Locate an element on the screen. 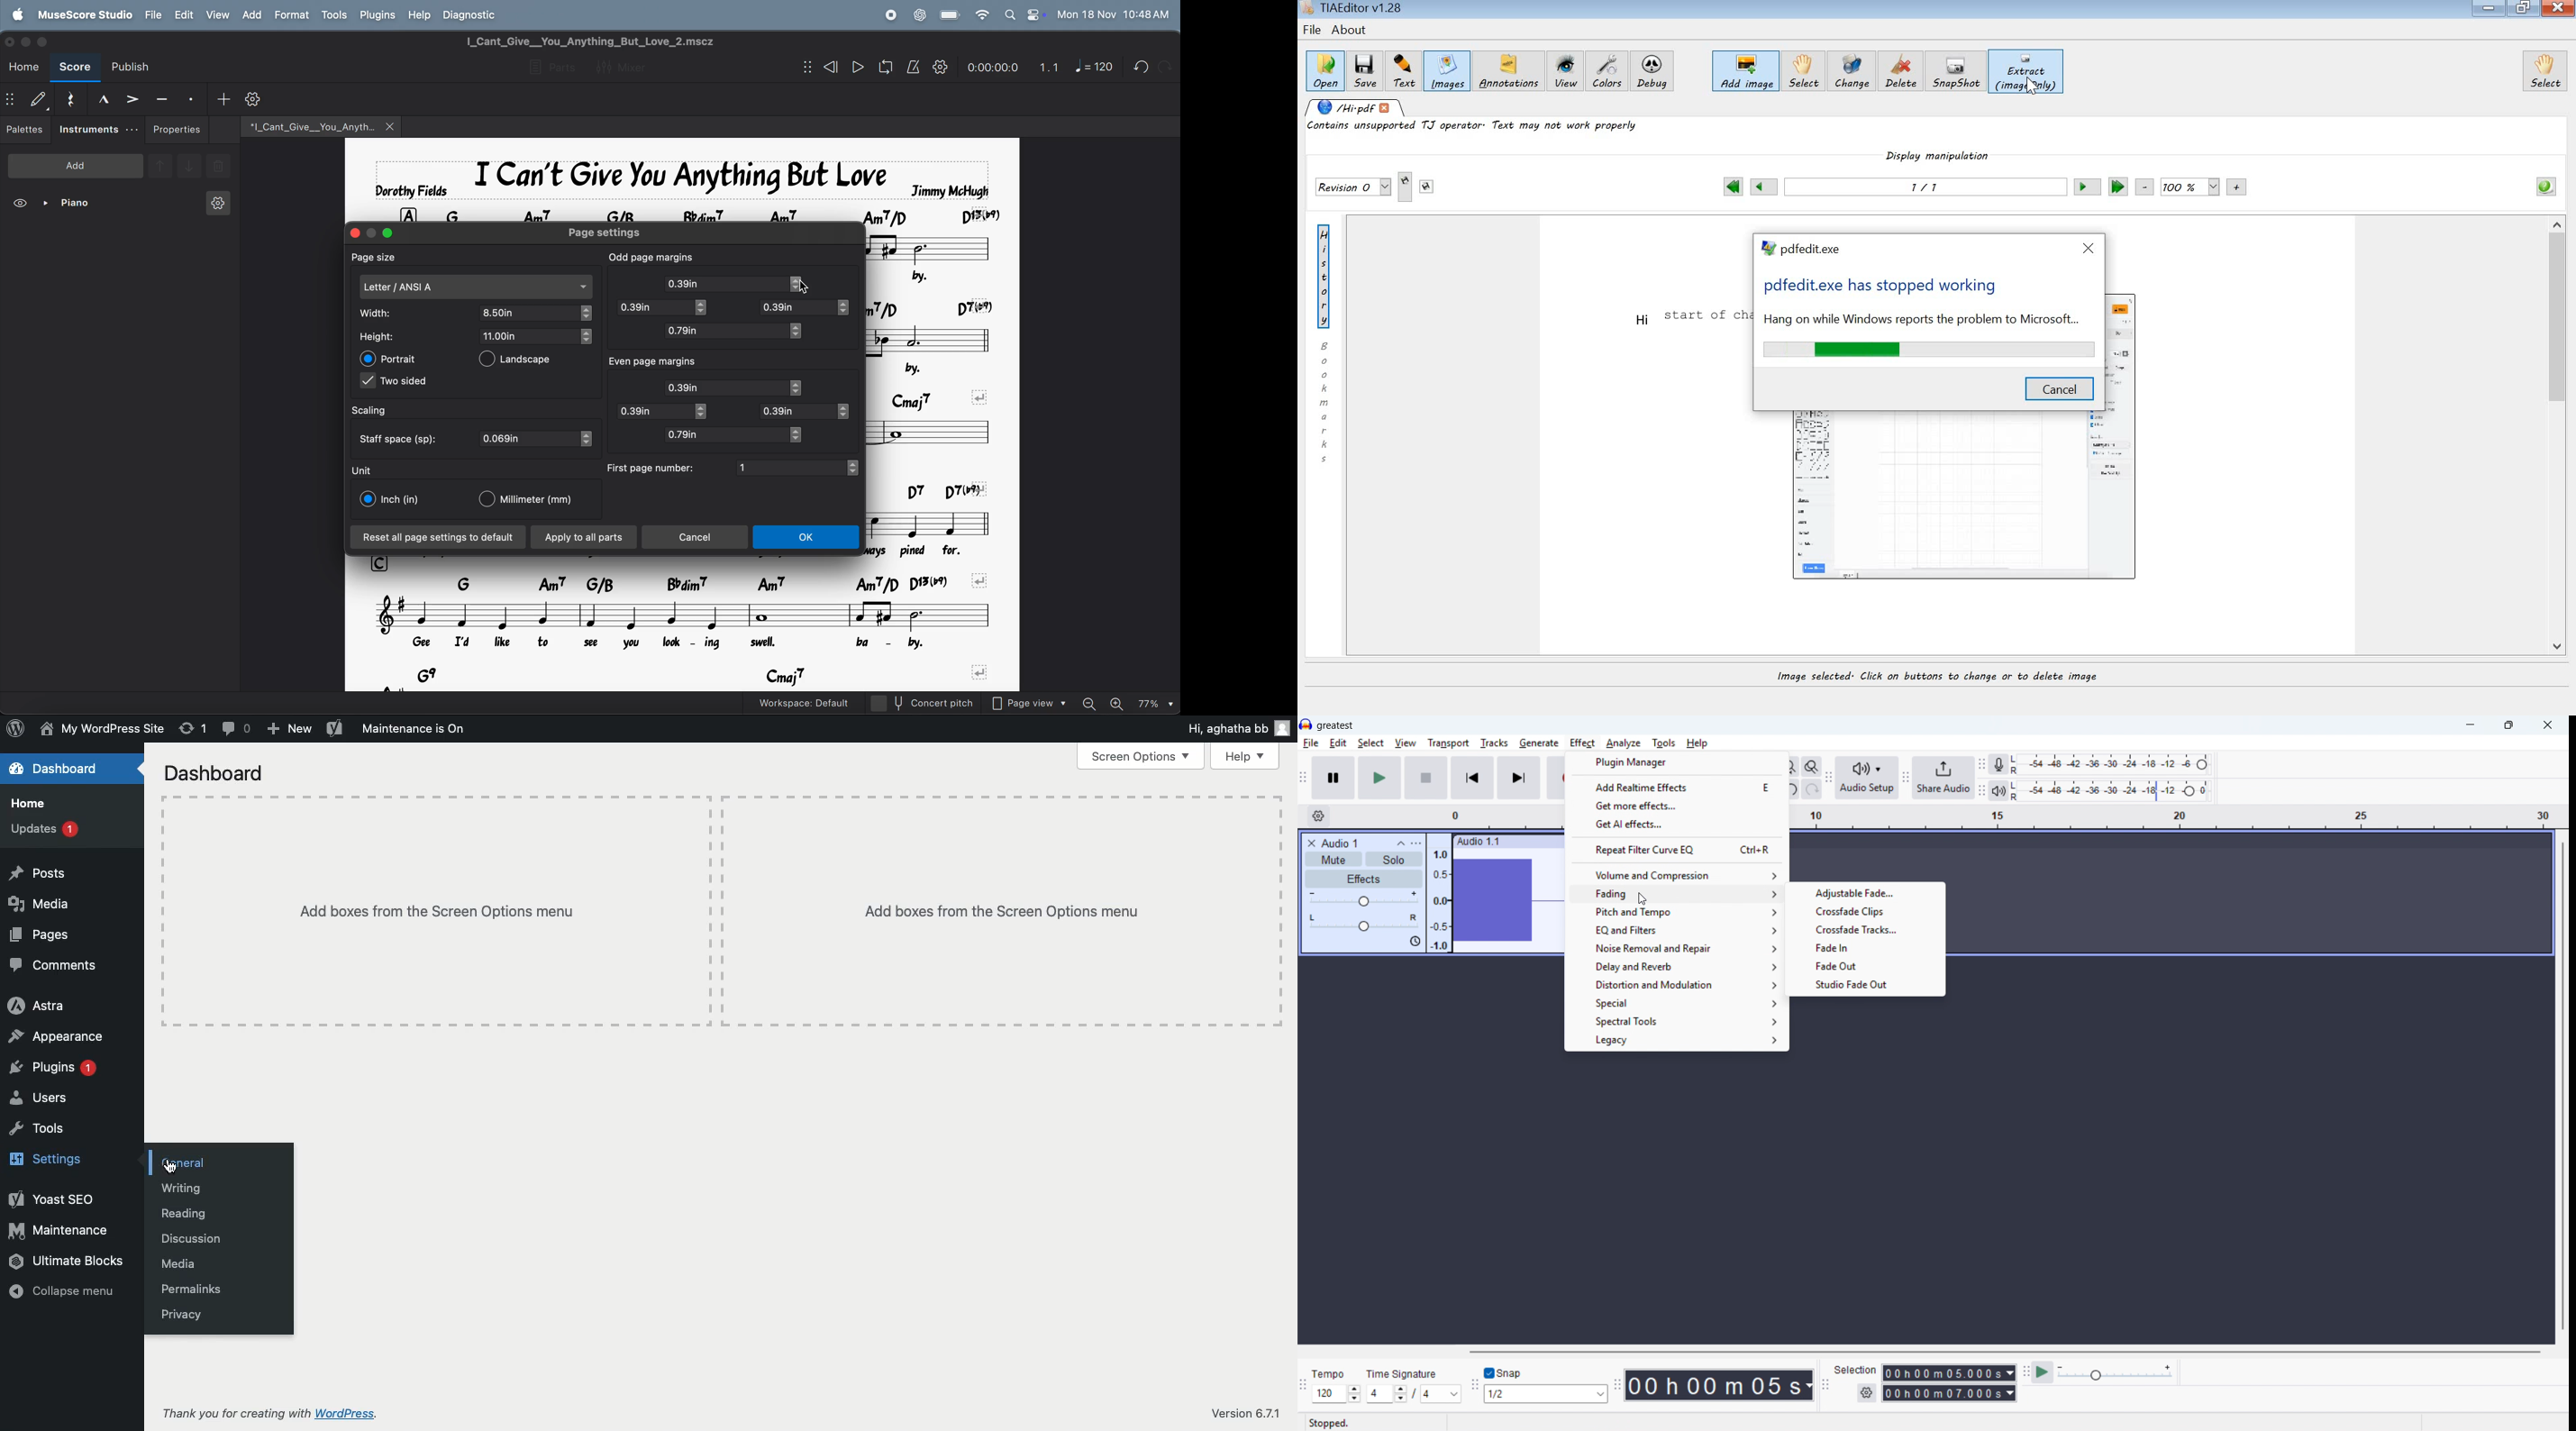 This screenshot has height=1456, width=2576. Privacy is located at coordinates (182, 1315).